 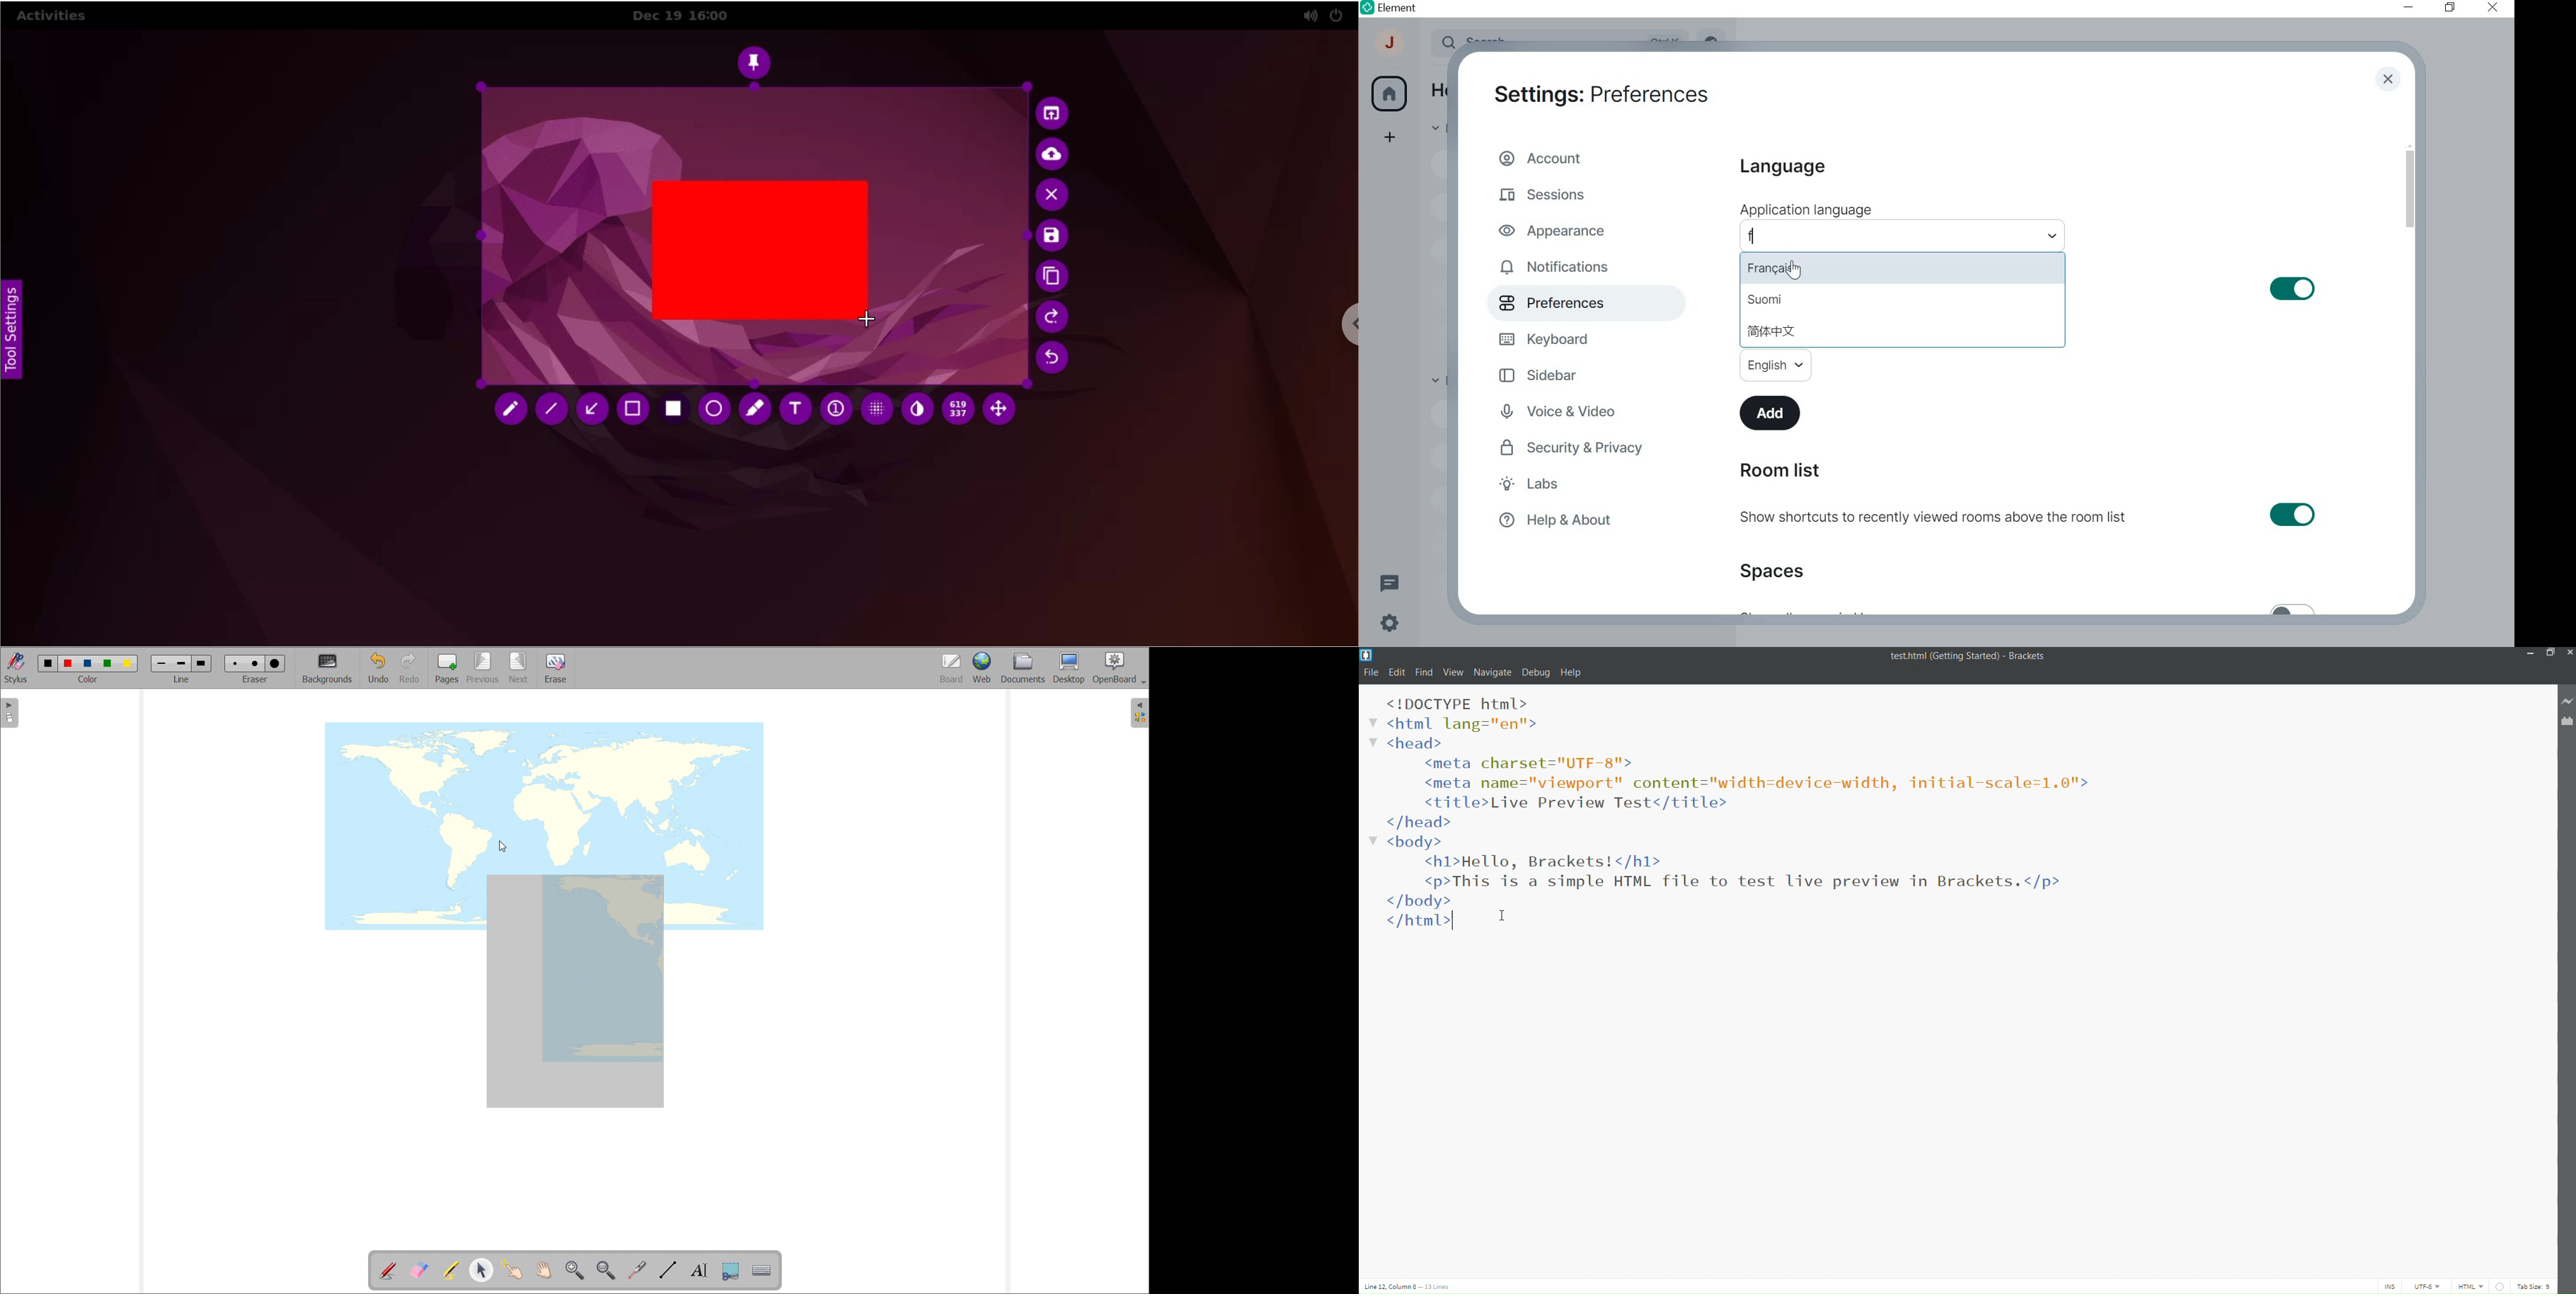 I want to click on SETTINGS: PREFERENCES, so click(x=1601, y=92).